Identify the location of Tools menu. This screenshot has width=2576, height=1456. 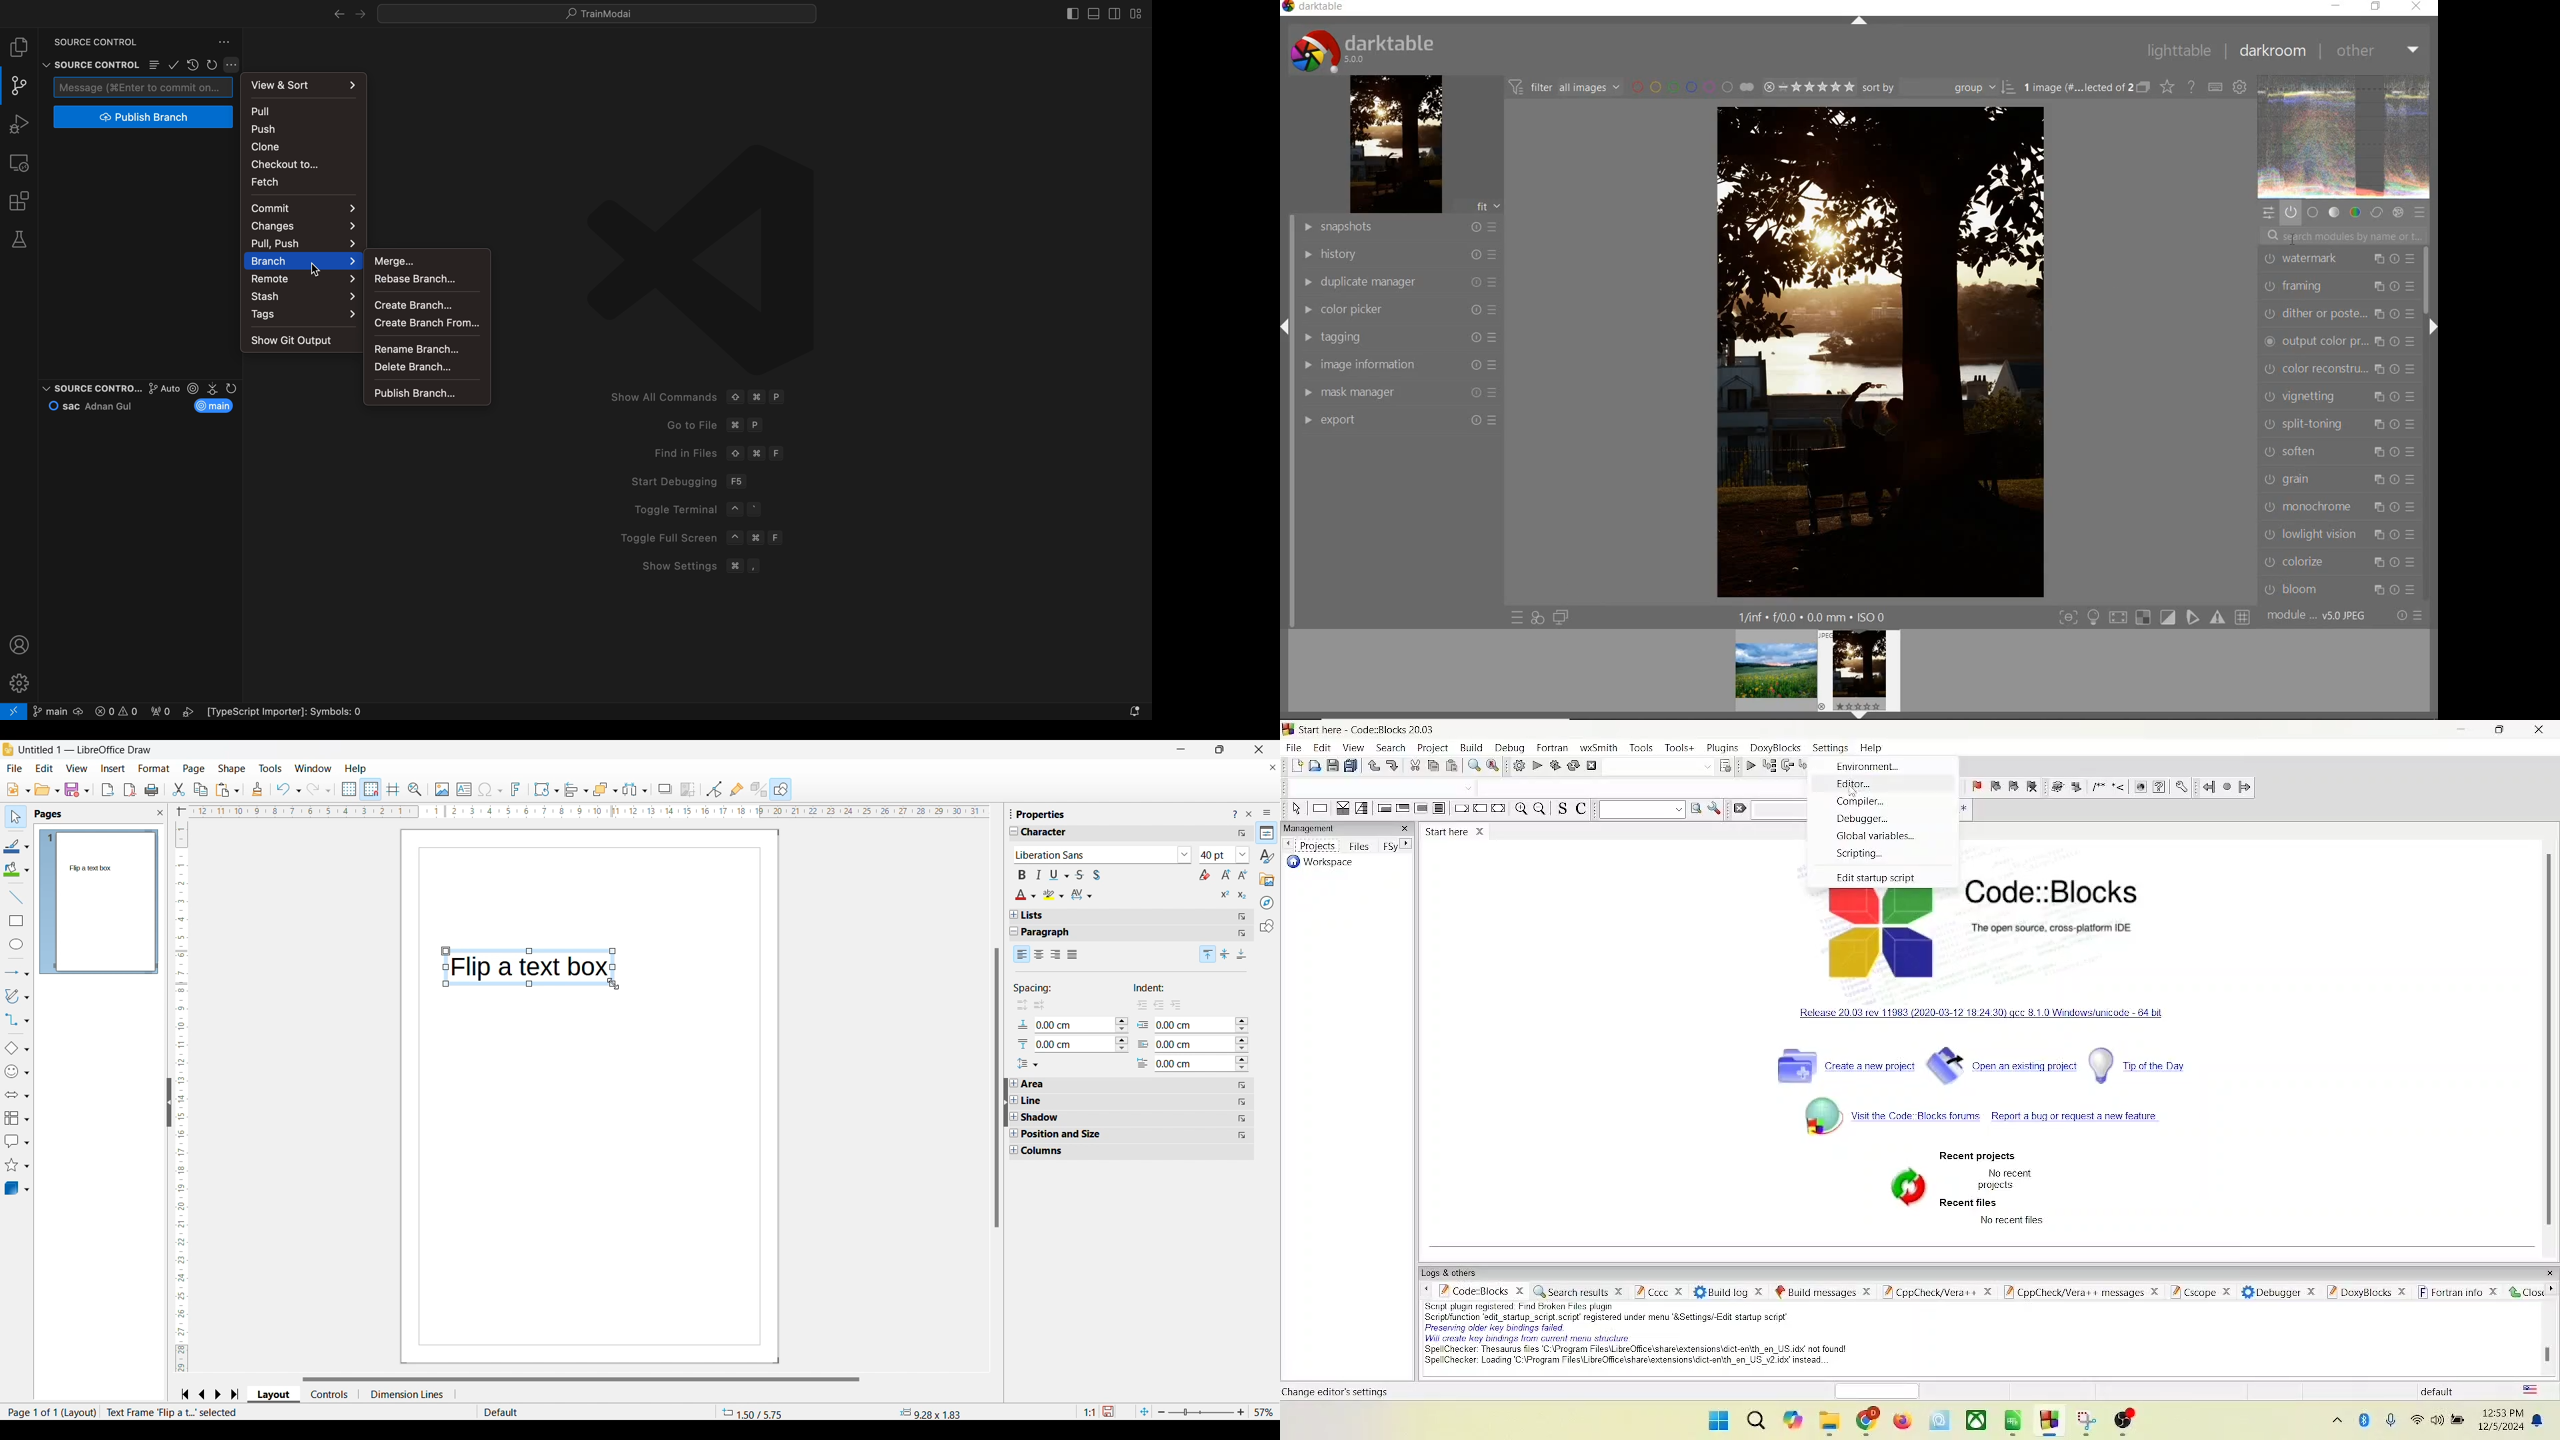
(271, 768).